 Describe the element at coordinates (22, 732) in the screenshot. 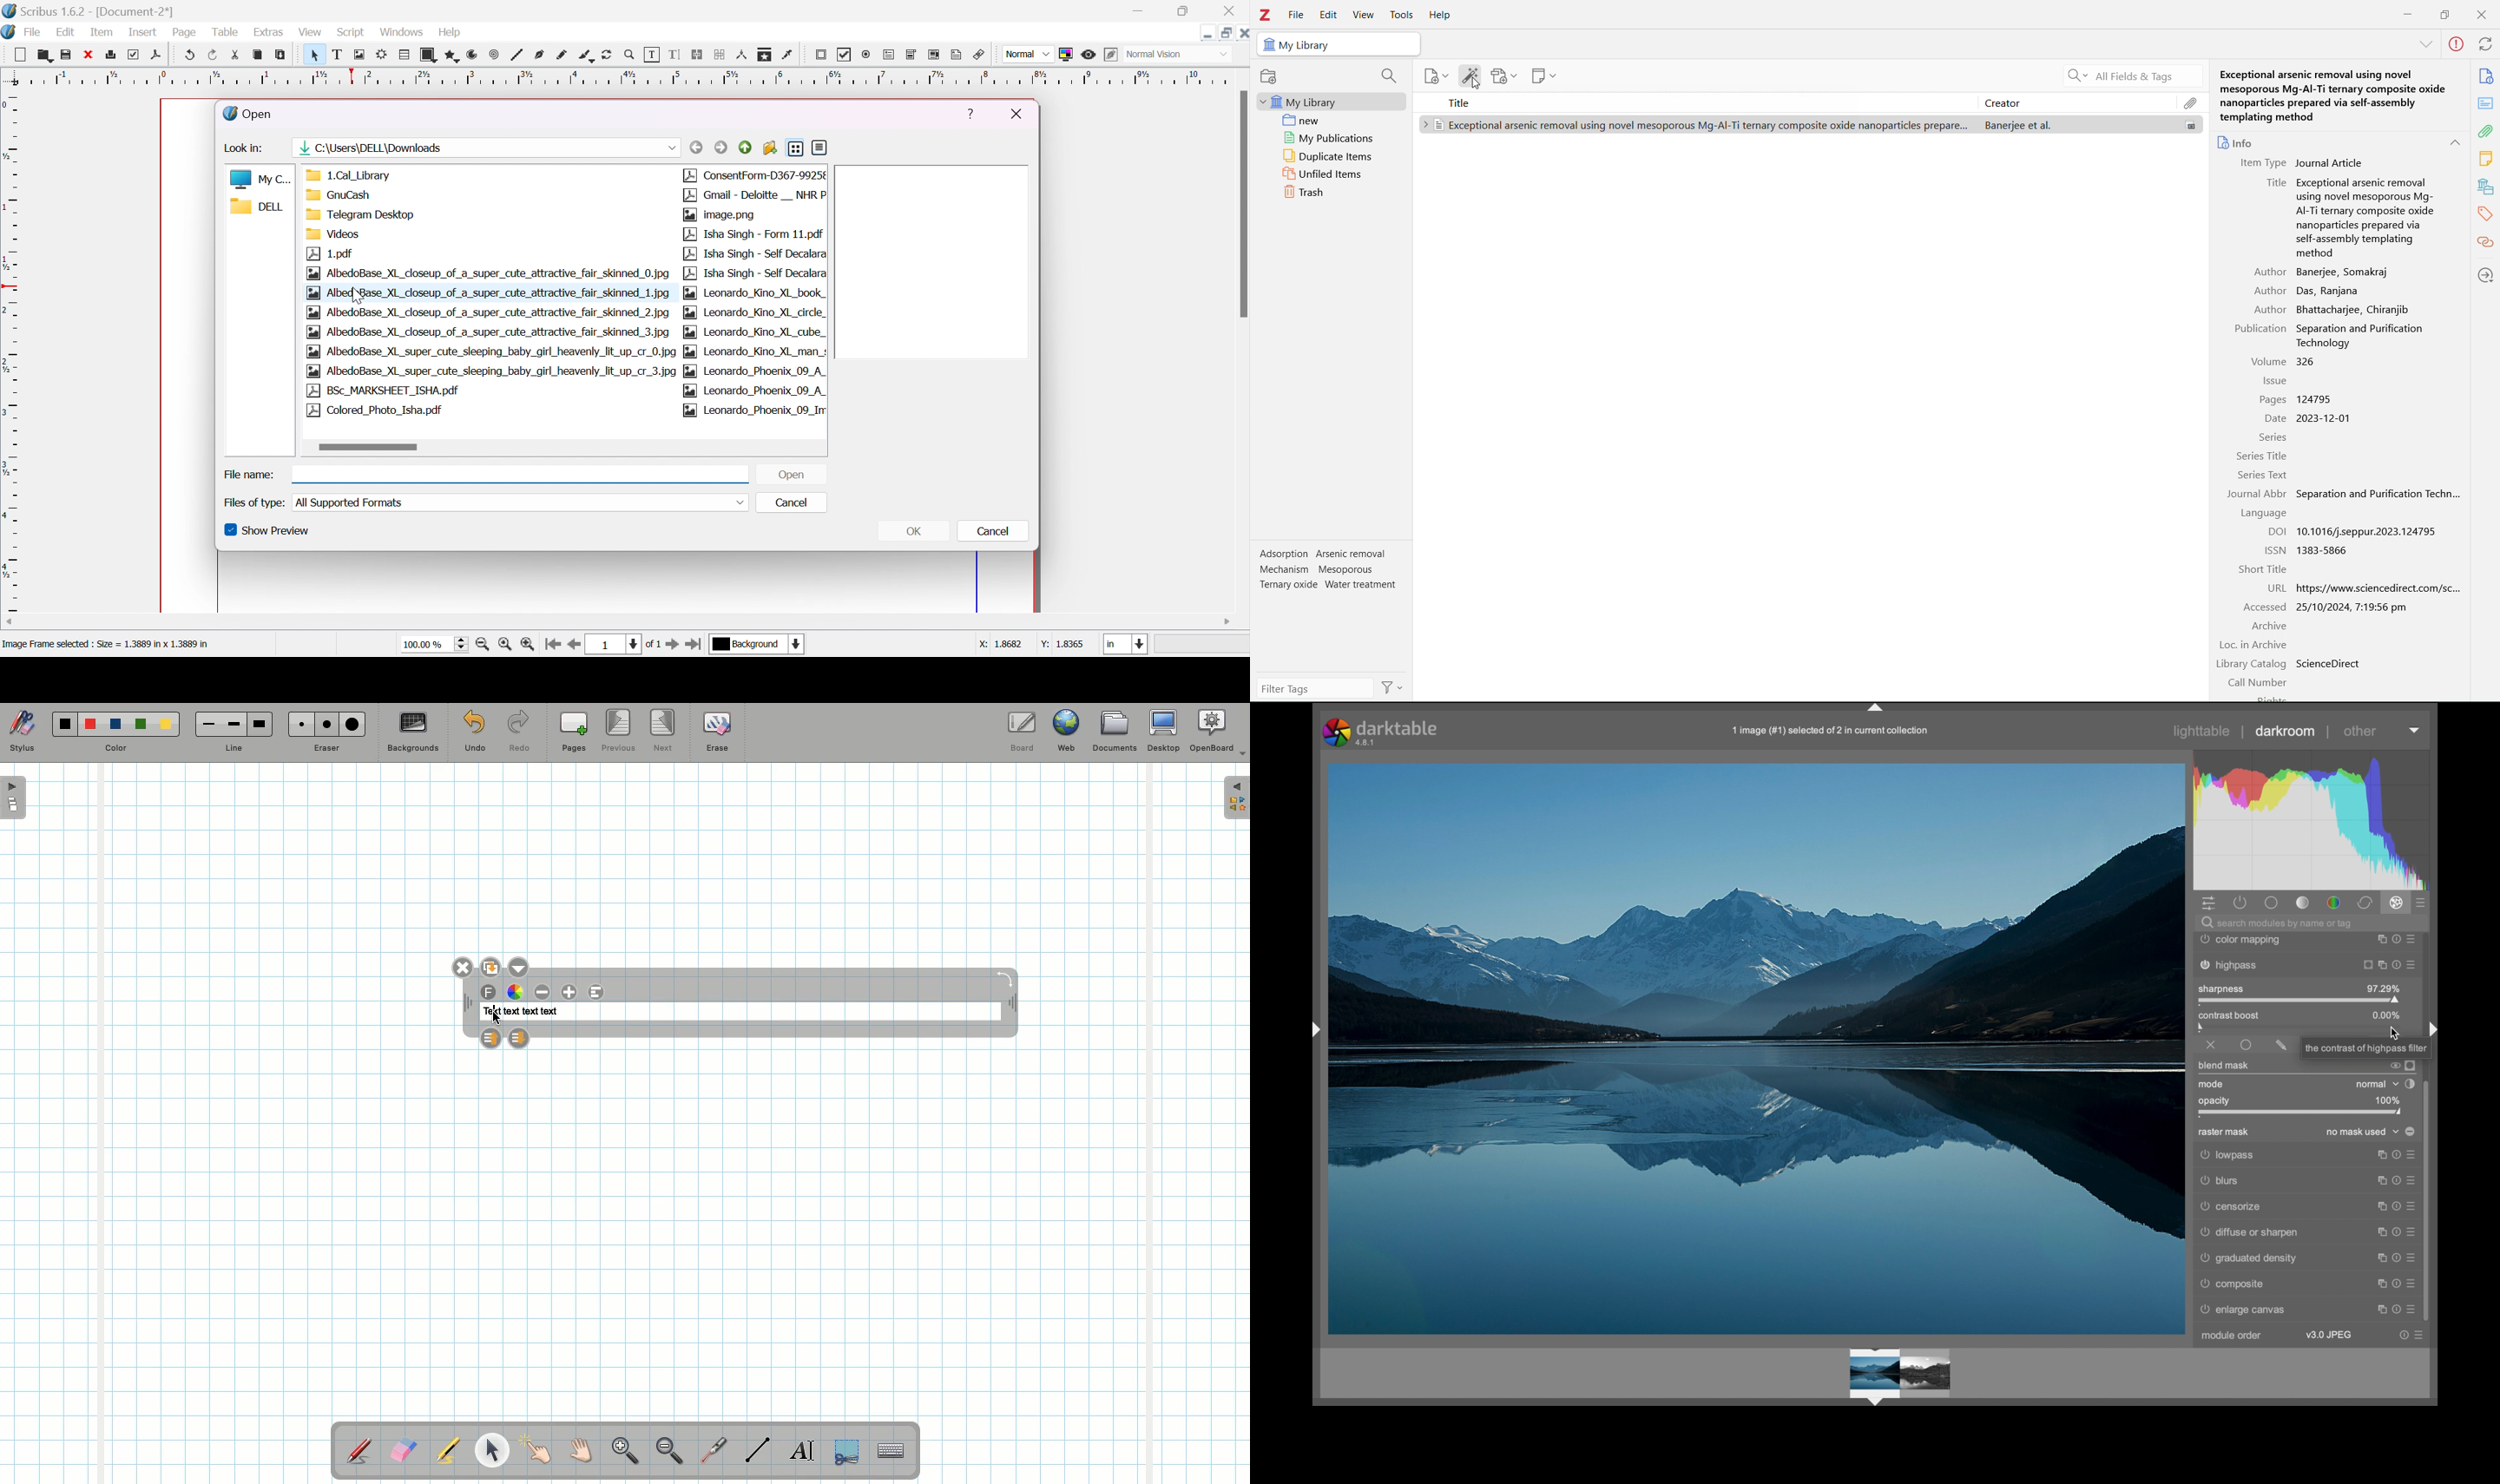

I see `Stylus` at that location.